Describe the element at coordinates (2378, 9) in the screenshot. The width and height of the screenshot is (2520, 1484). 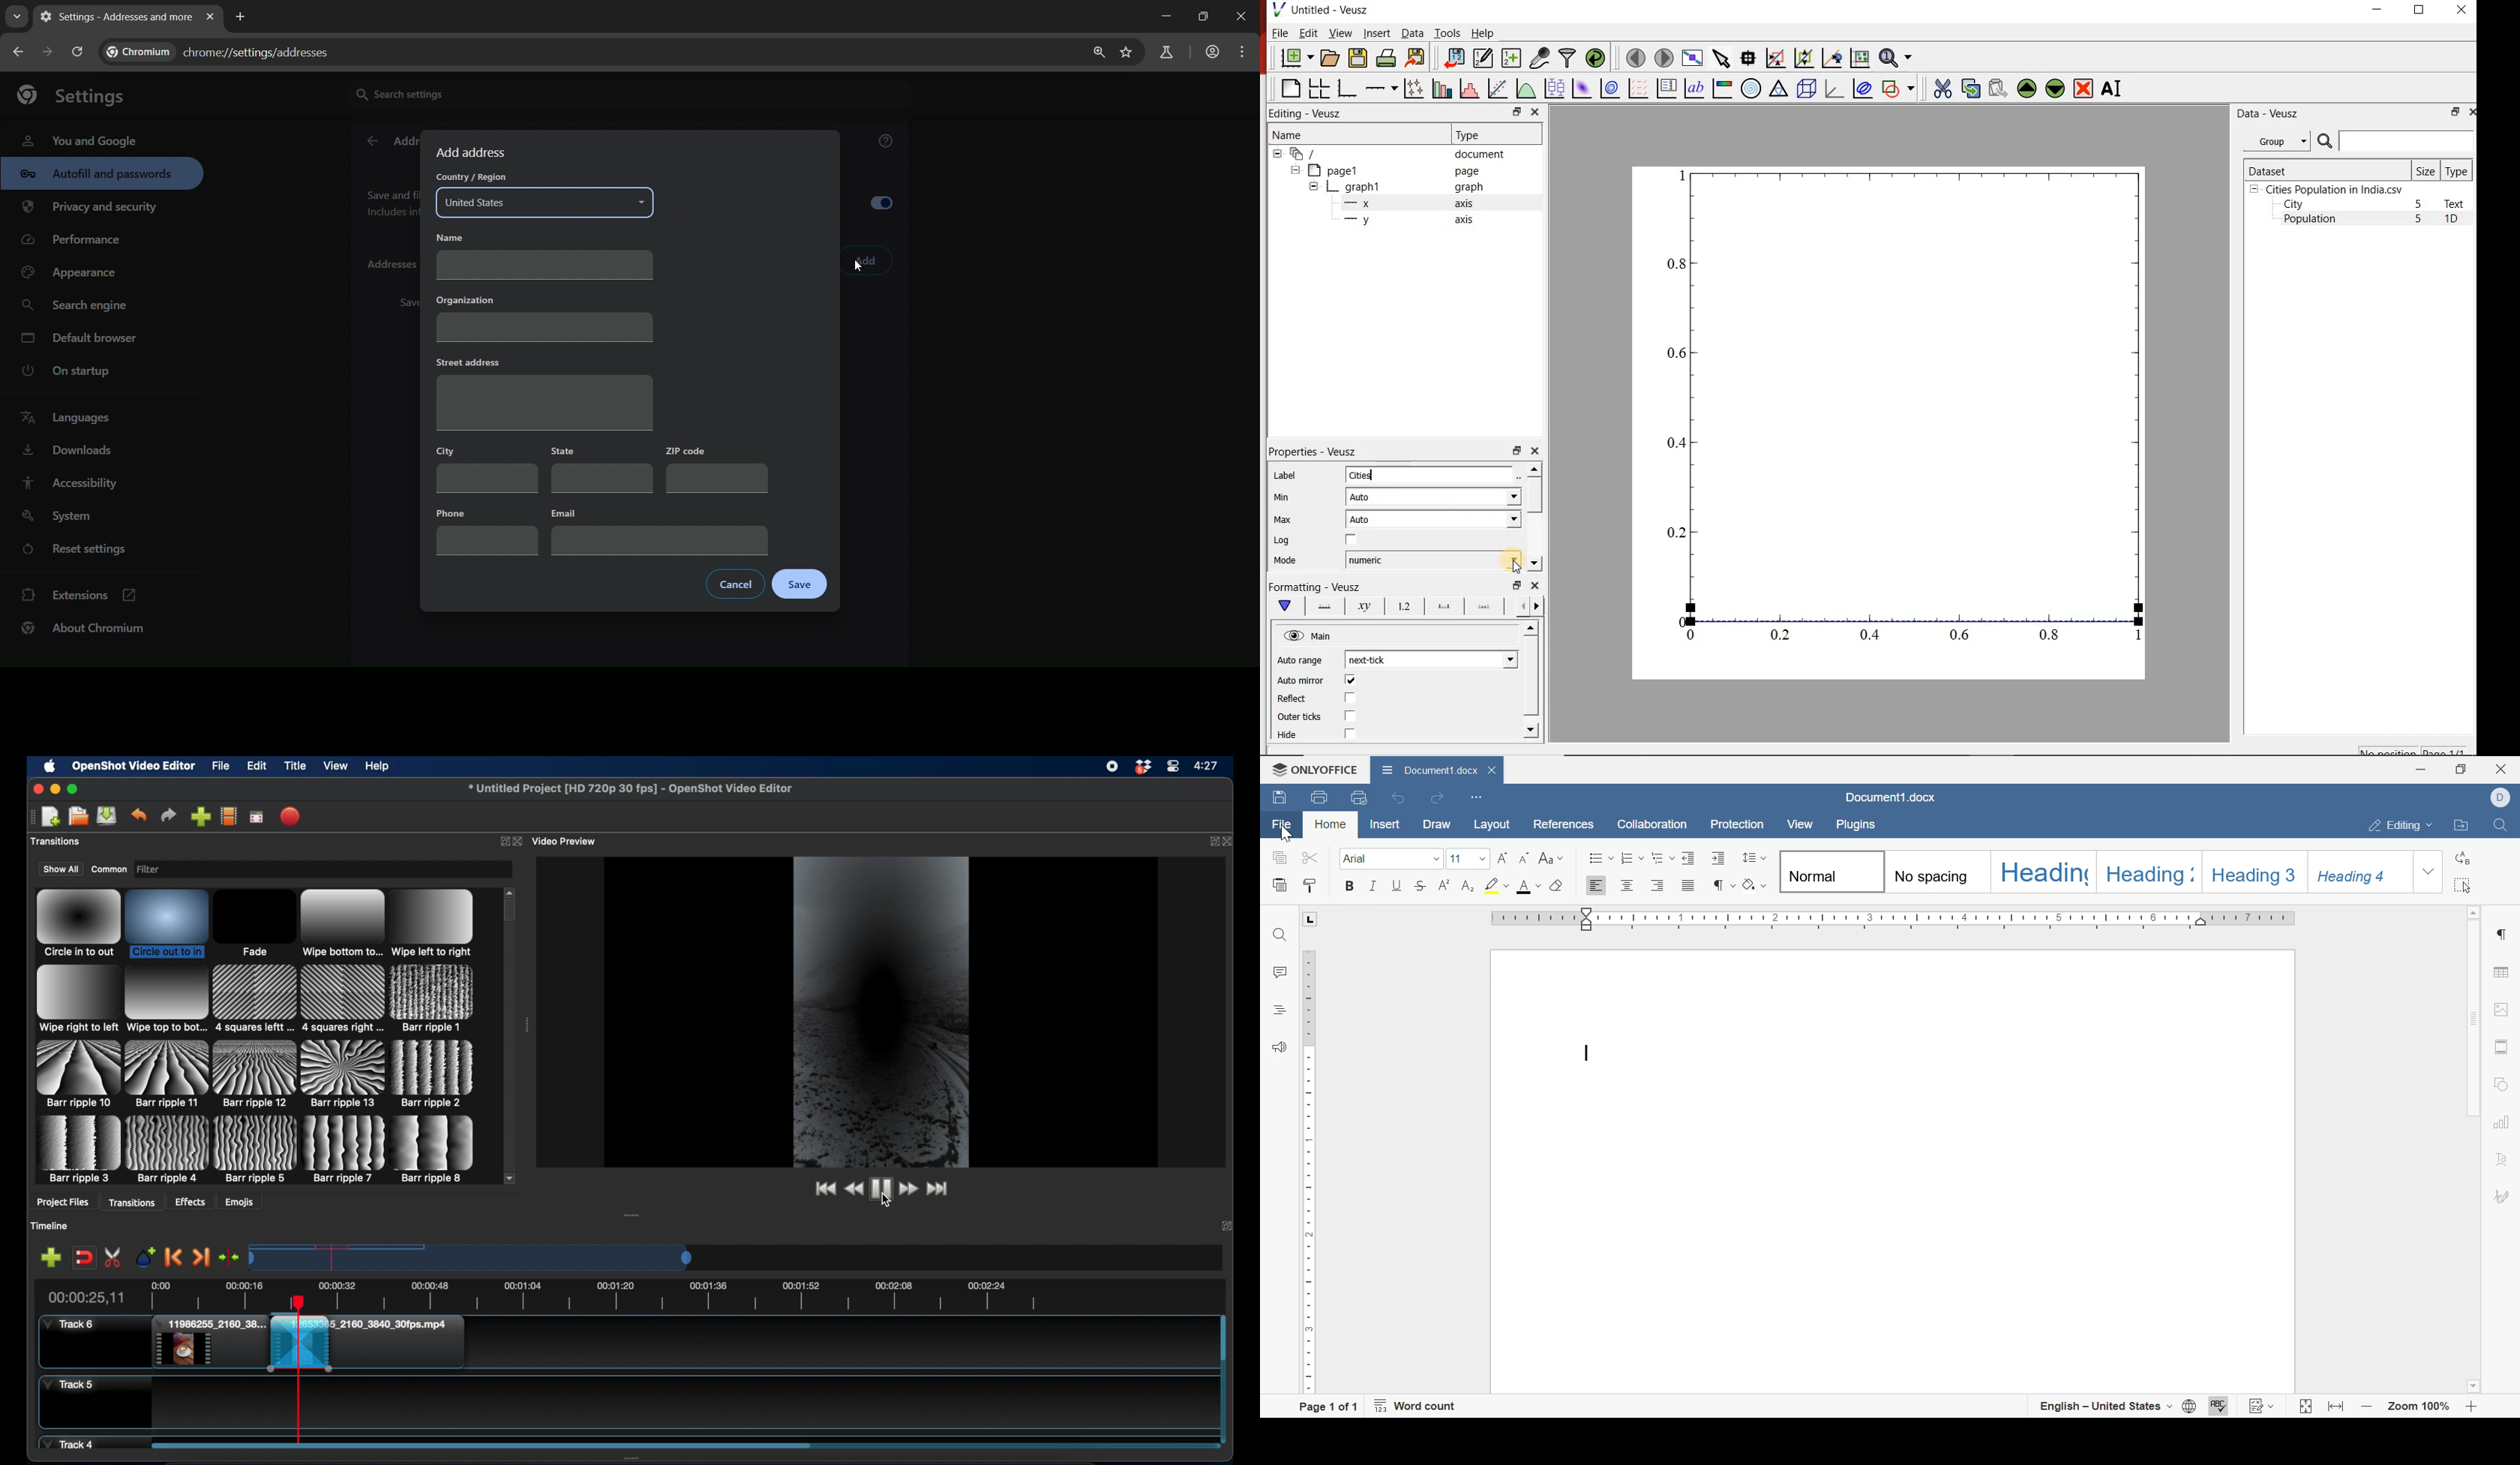
I see `MINIMIZE` at that location.